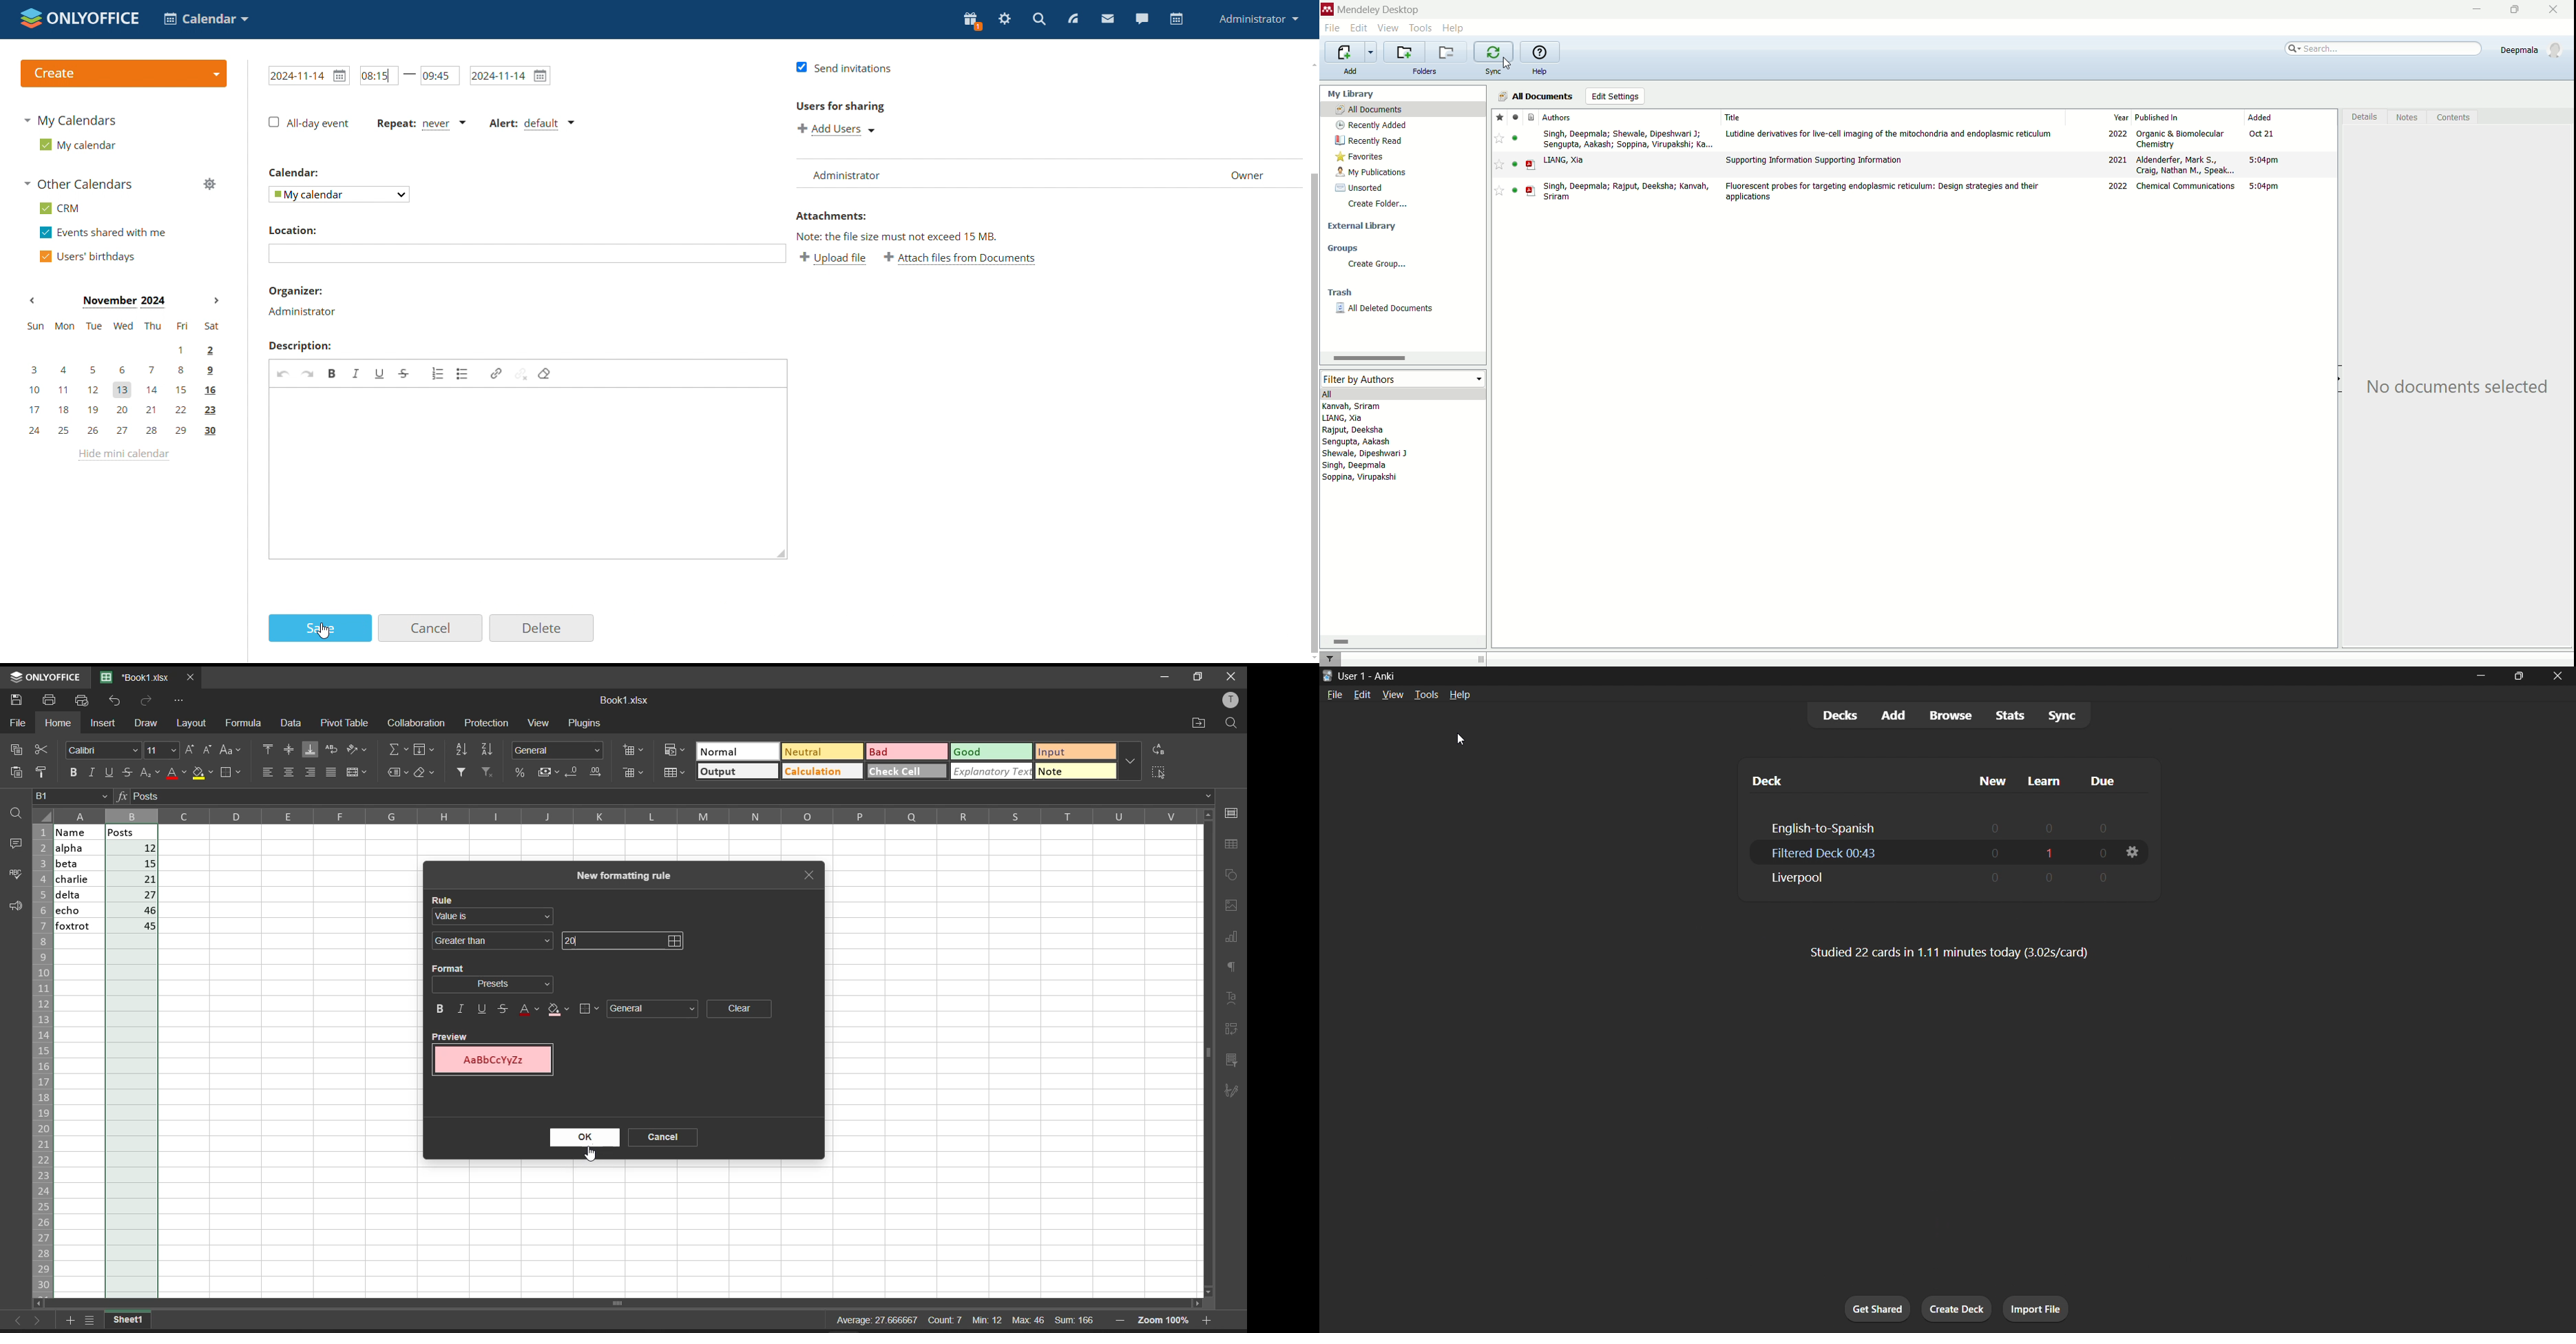 This screenshot has width=2576, height=1344. Describe the element at coordinates (122, 456) in the screenshot. I see `hide mini calendar` at that location.